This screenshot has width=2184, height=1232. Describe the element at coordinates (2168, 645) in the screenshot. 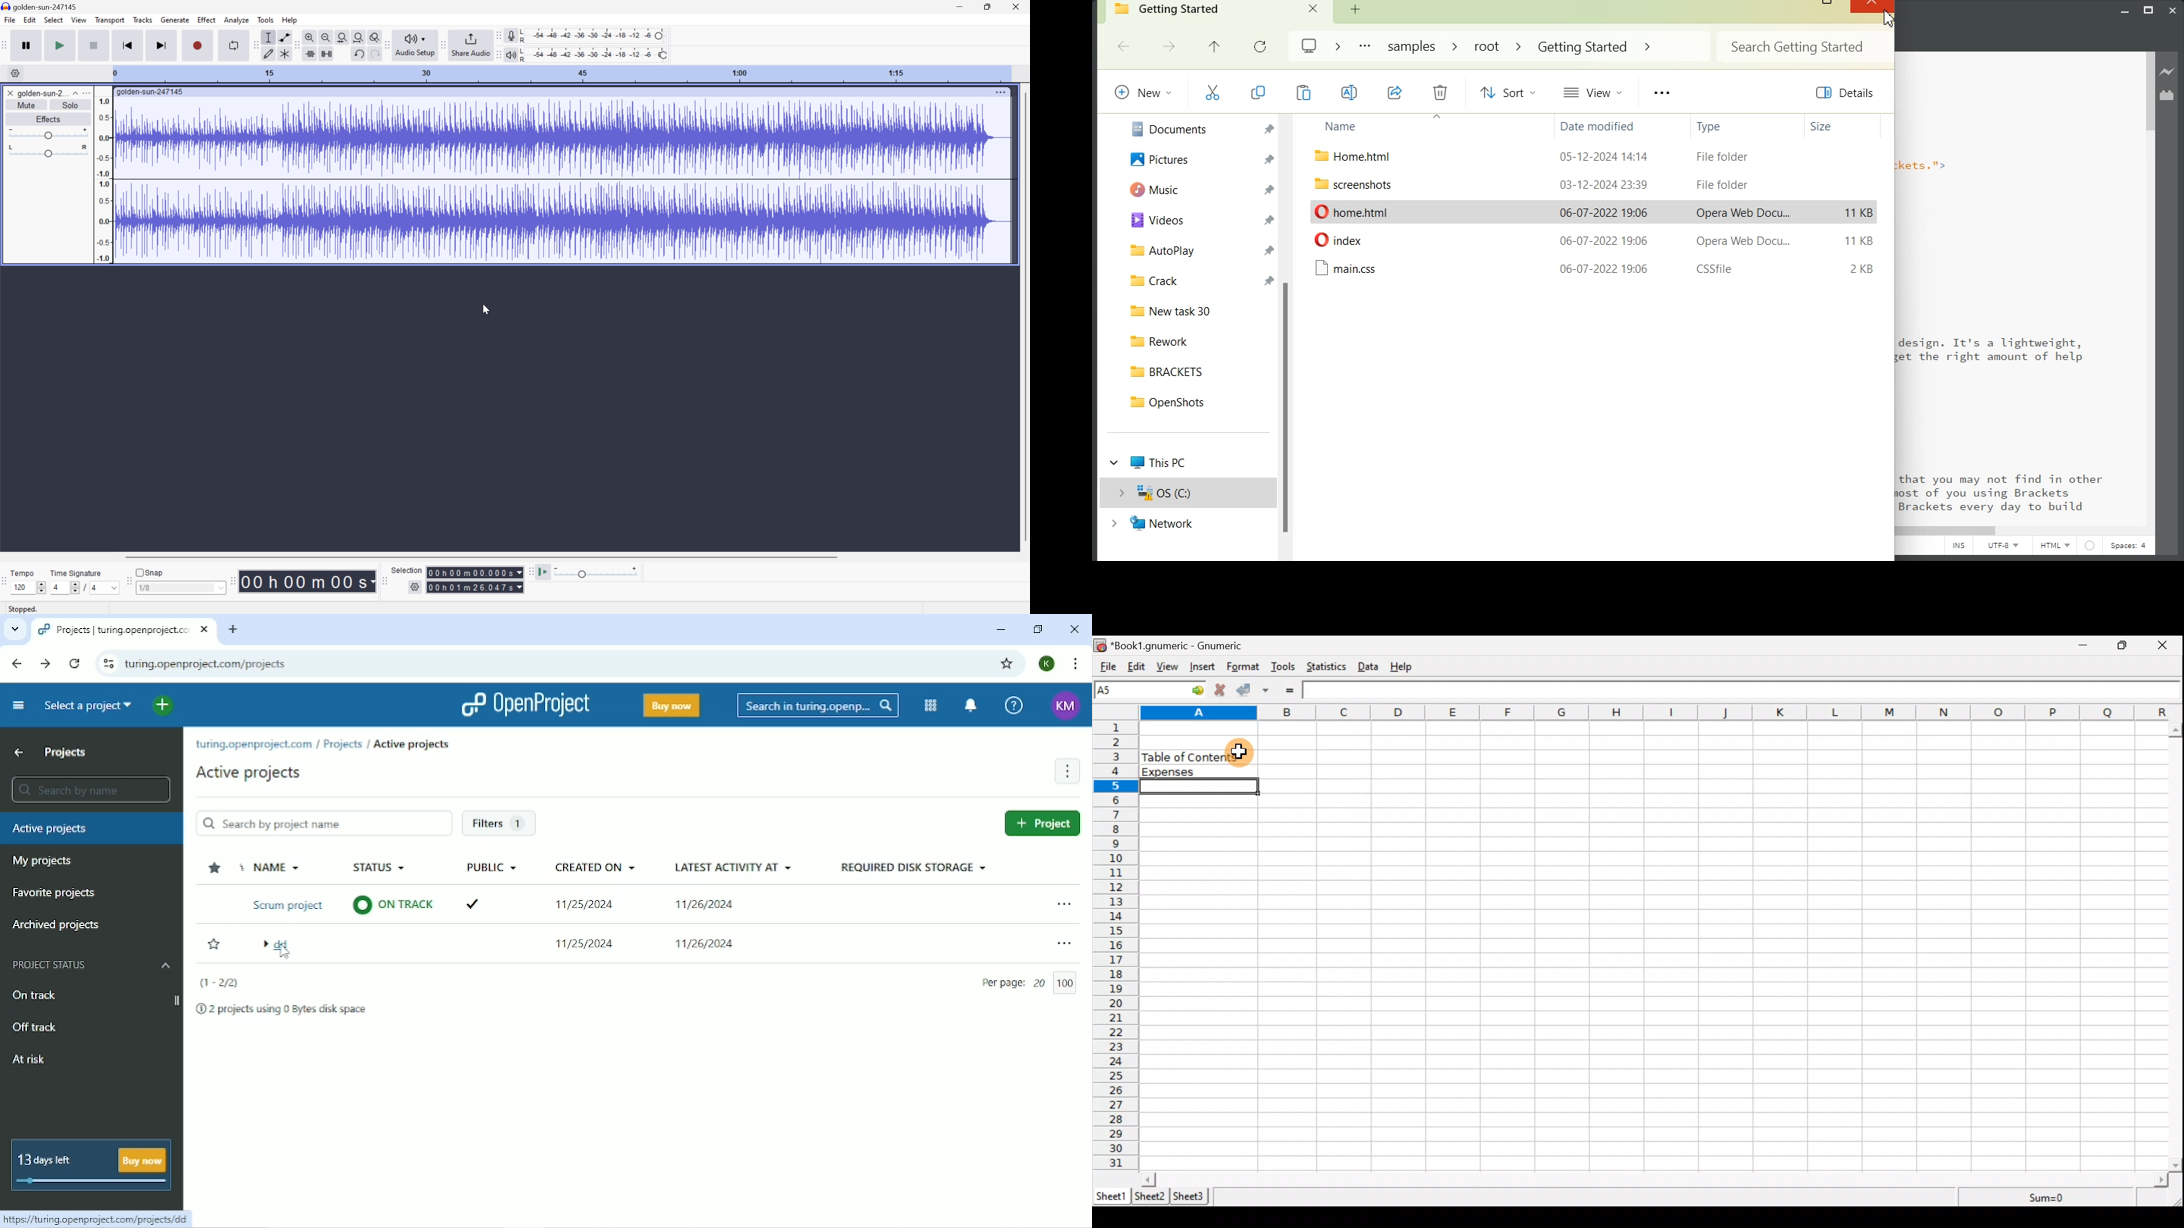

I see `Close` at that location.